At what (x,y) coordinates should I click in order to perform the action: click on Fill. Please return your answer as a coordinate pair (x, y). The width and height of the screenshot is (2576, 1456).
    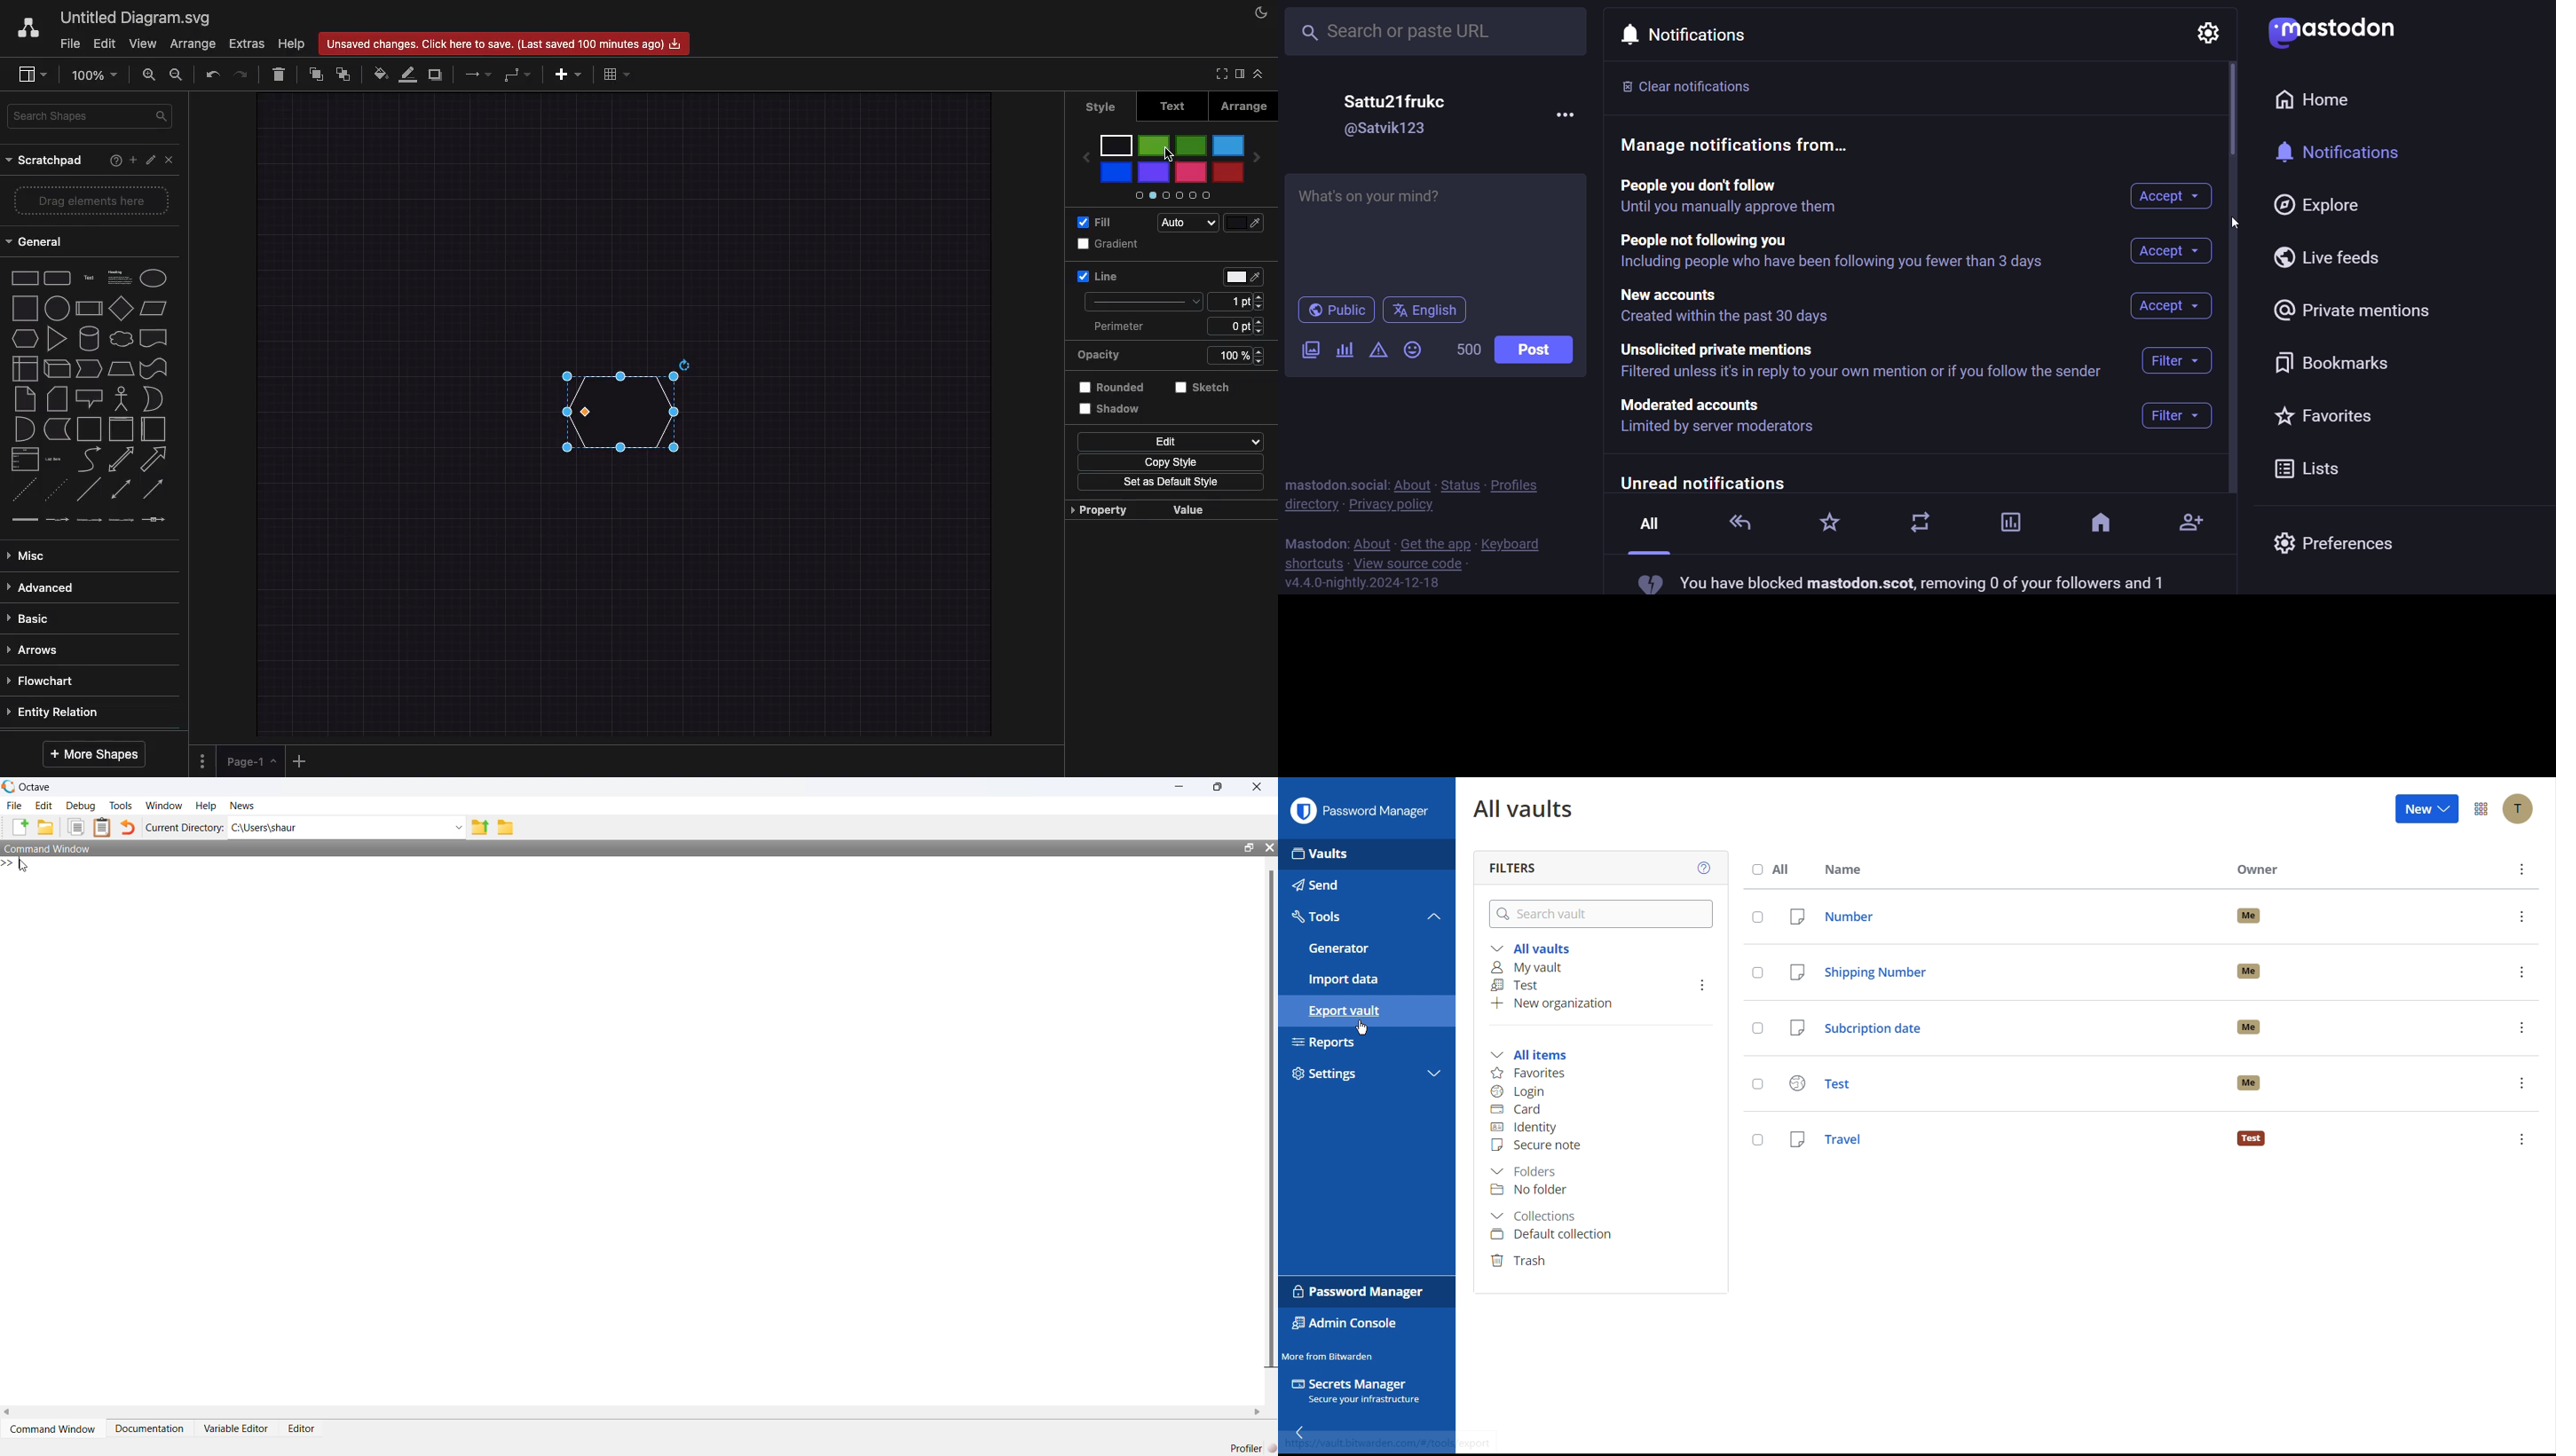
    Looking at the image, I should click on (1093, 225).